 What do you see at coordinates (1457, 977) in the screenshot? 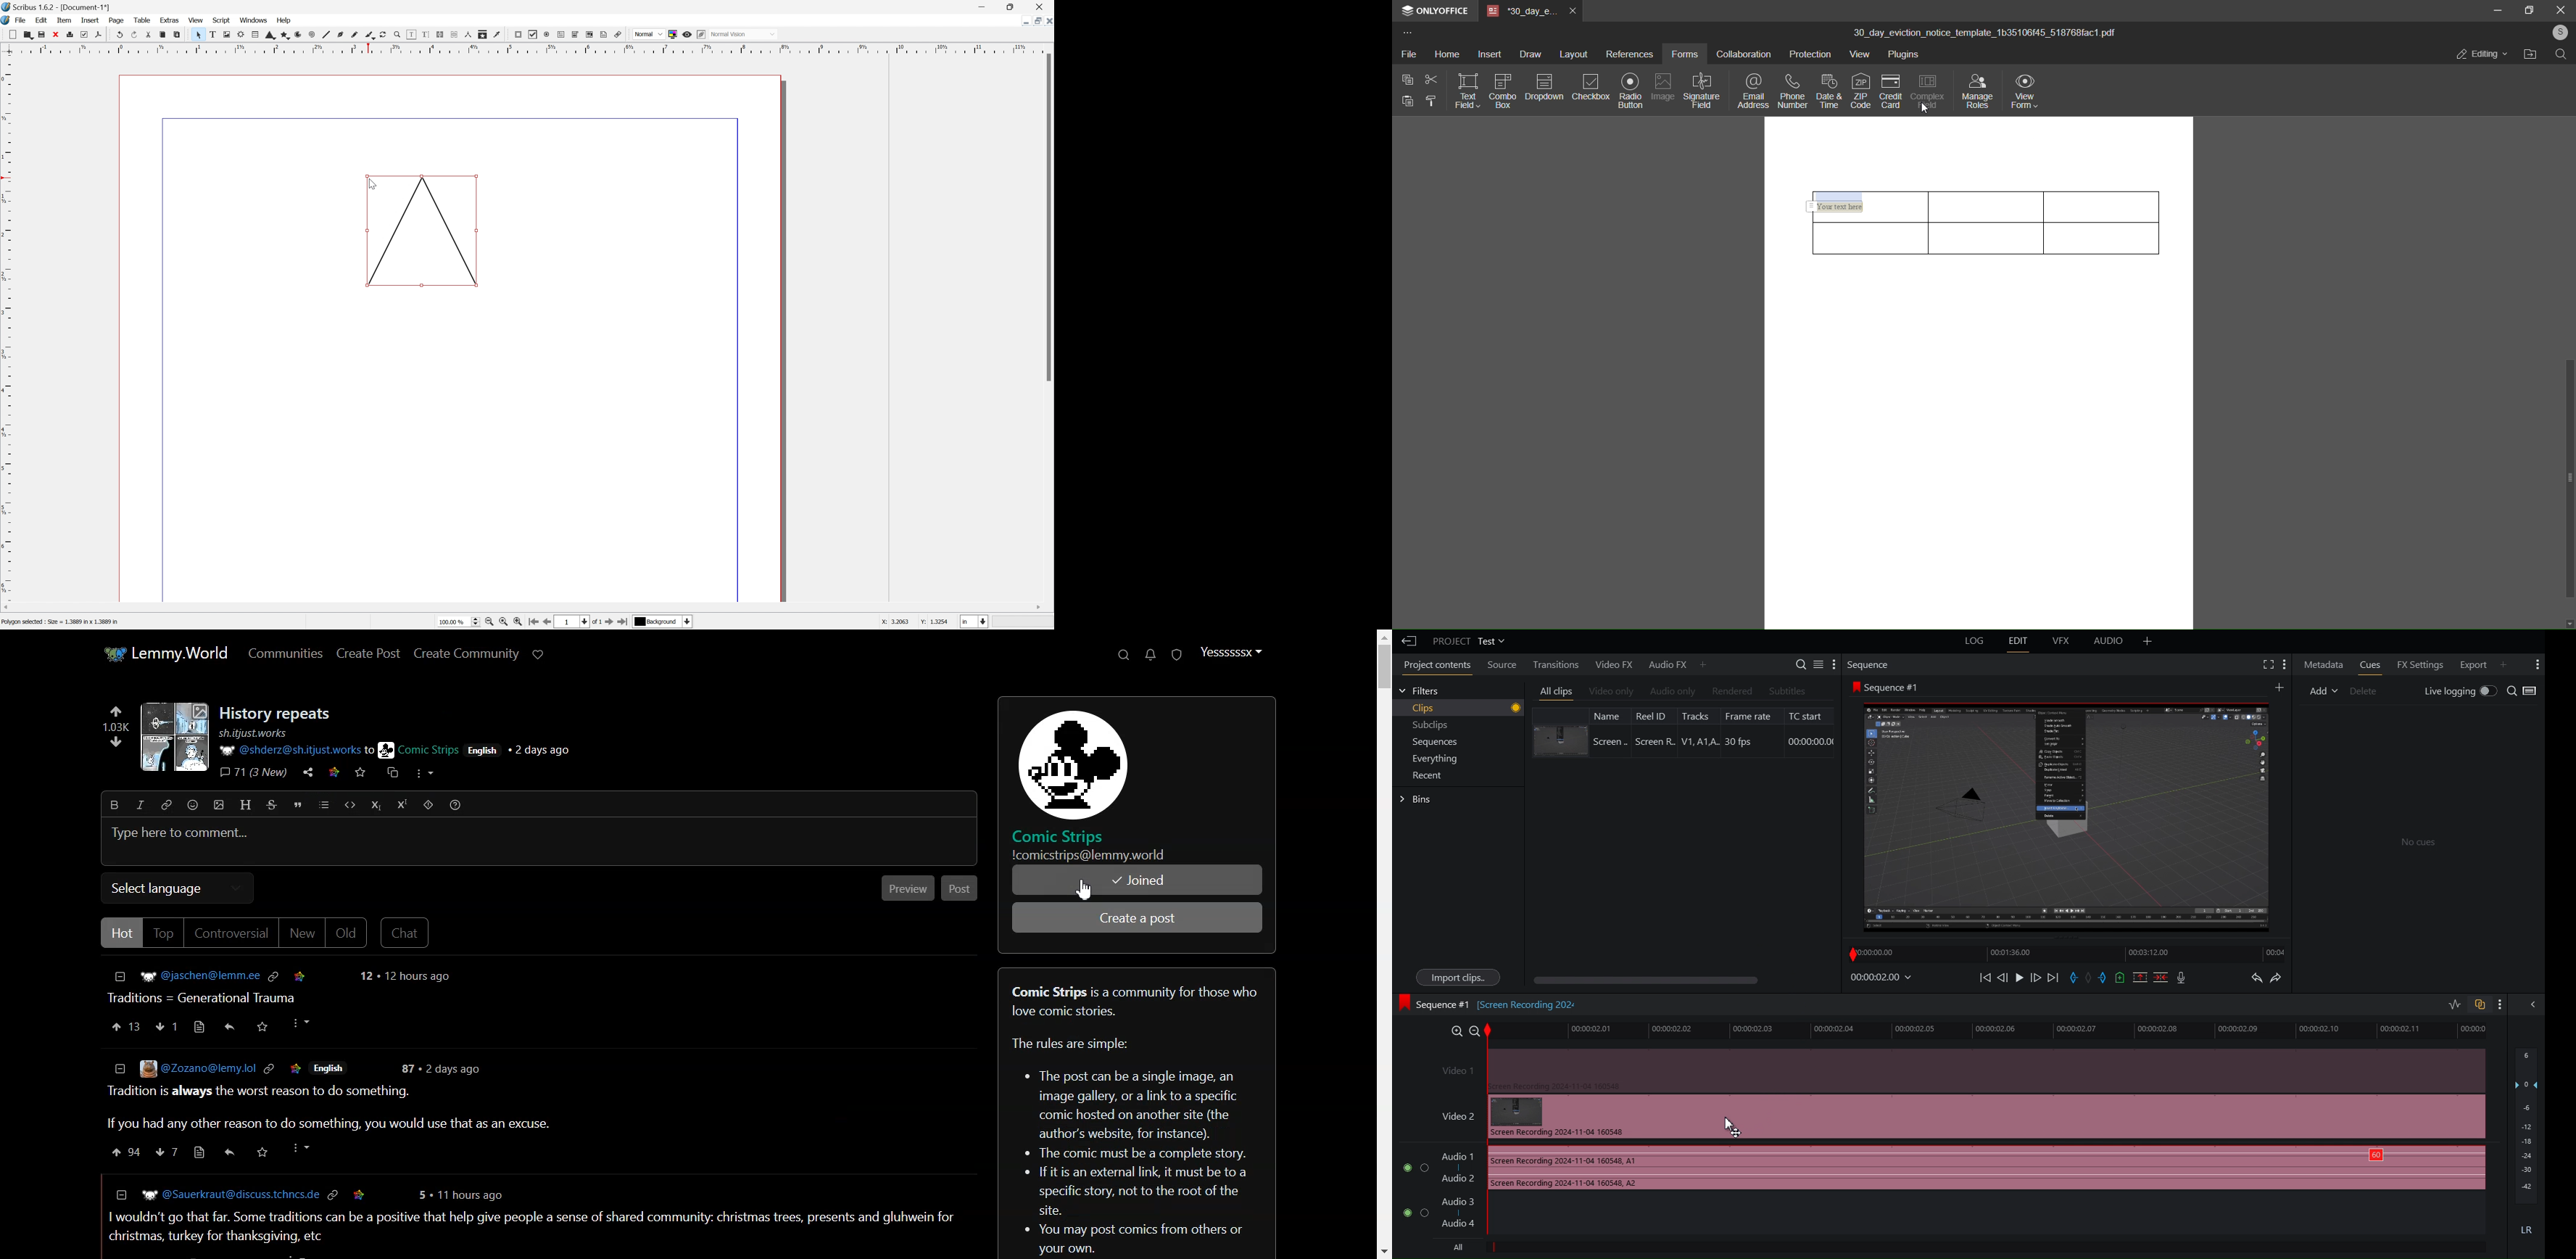
I see `Import clips` at bounding box center [1457, 977].